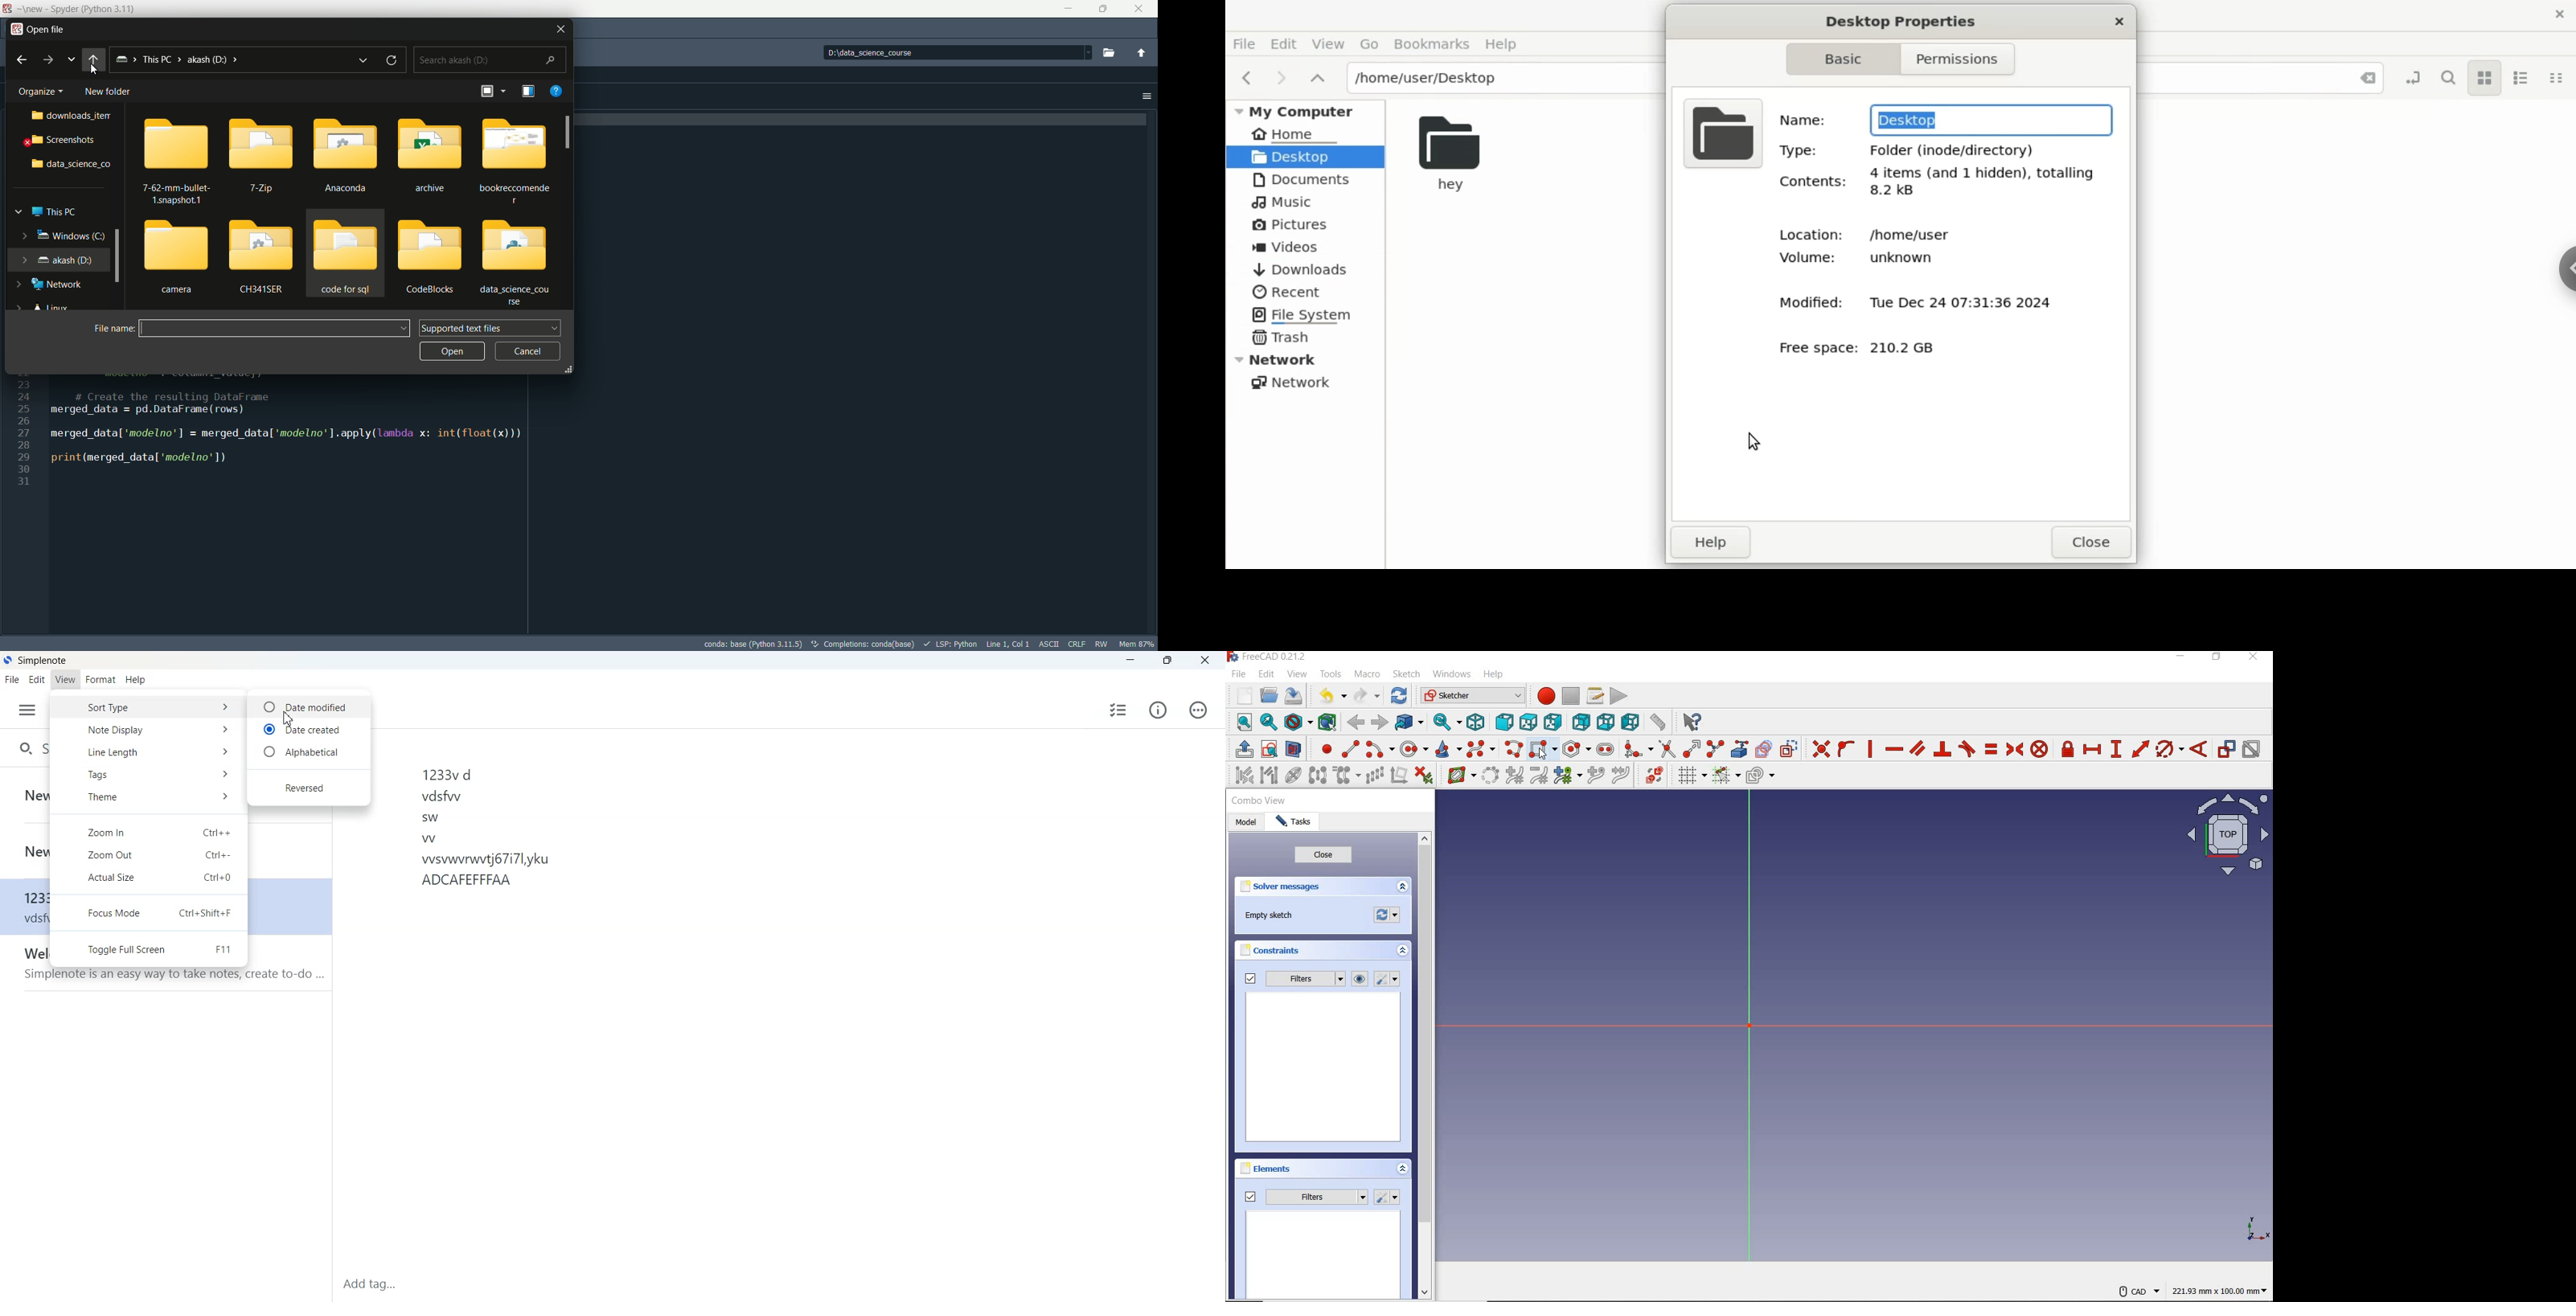 The width and height of the screenshot is (2576, 1316). I want to click on create regular polygon, so click(1575, 749).